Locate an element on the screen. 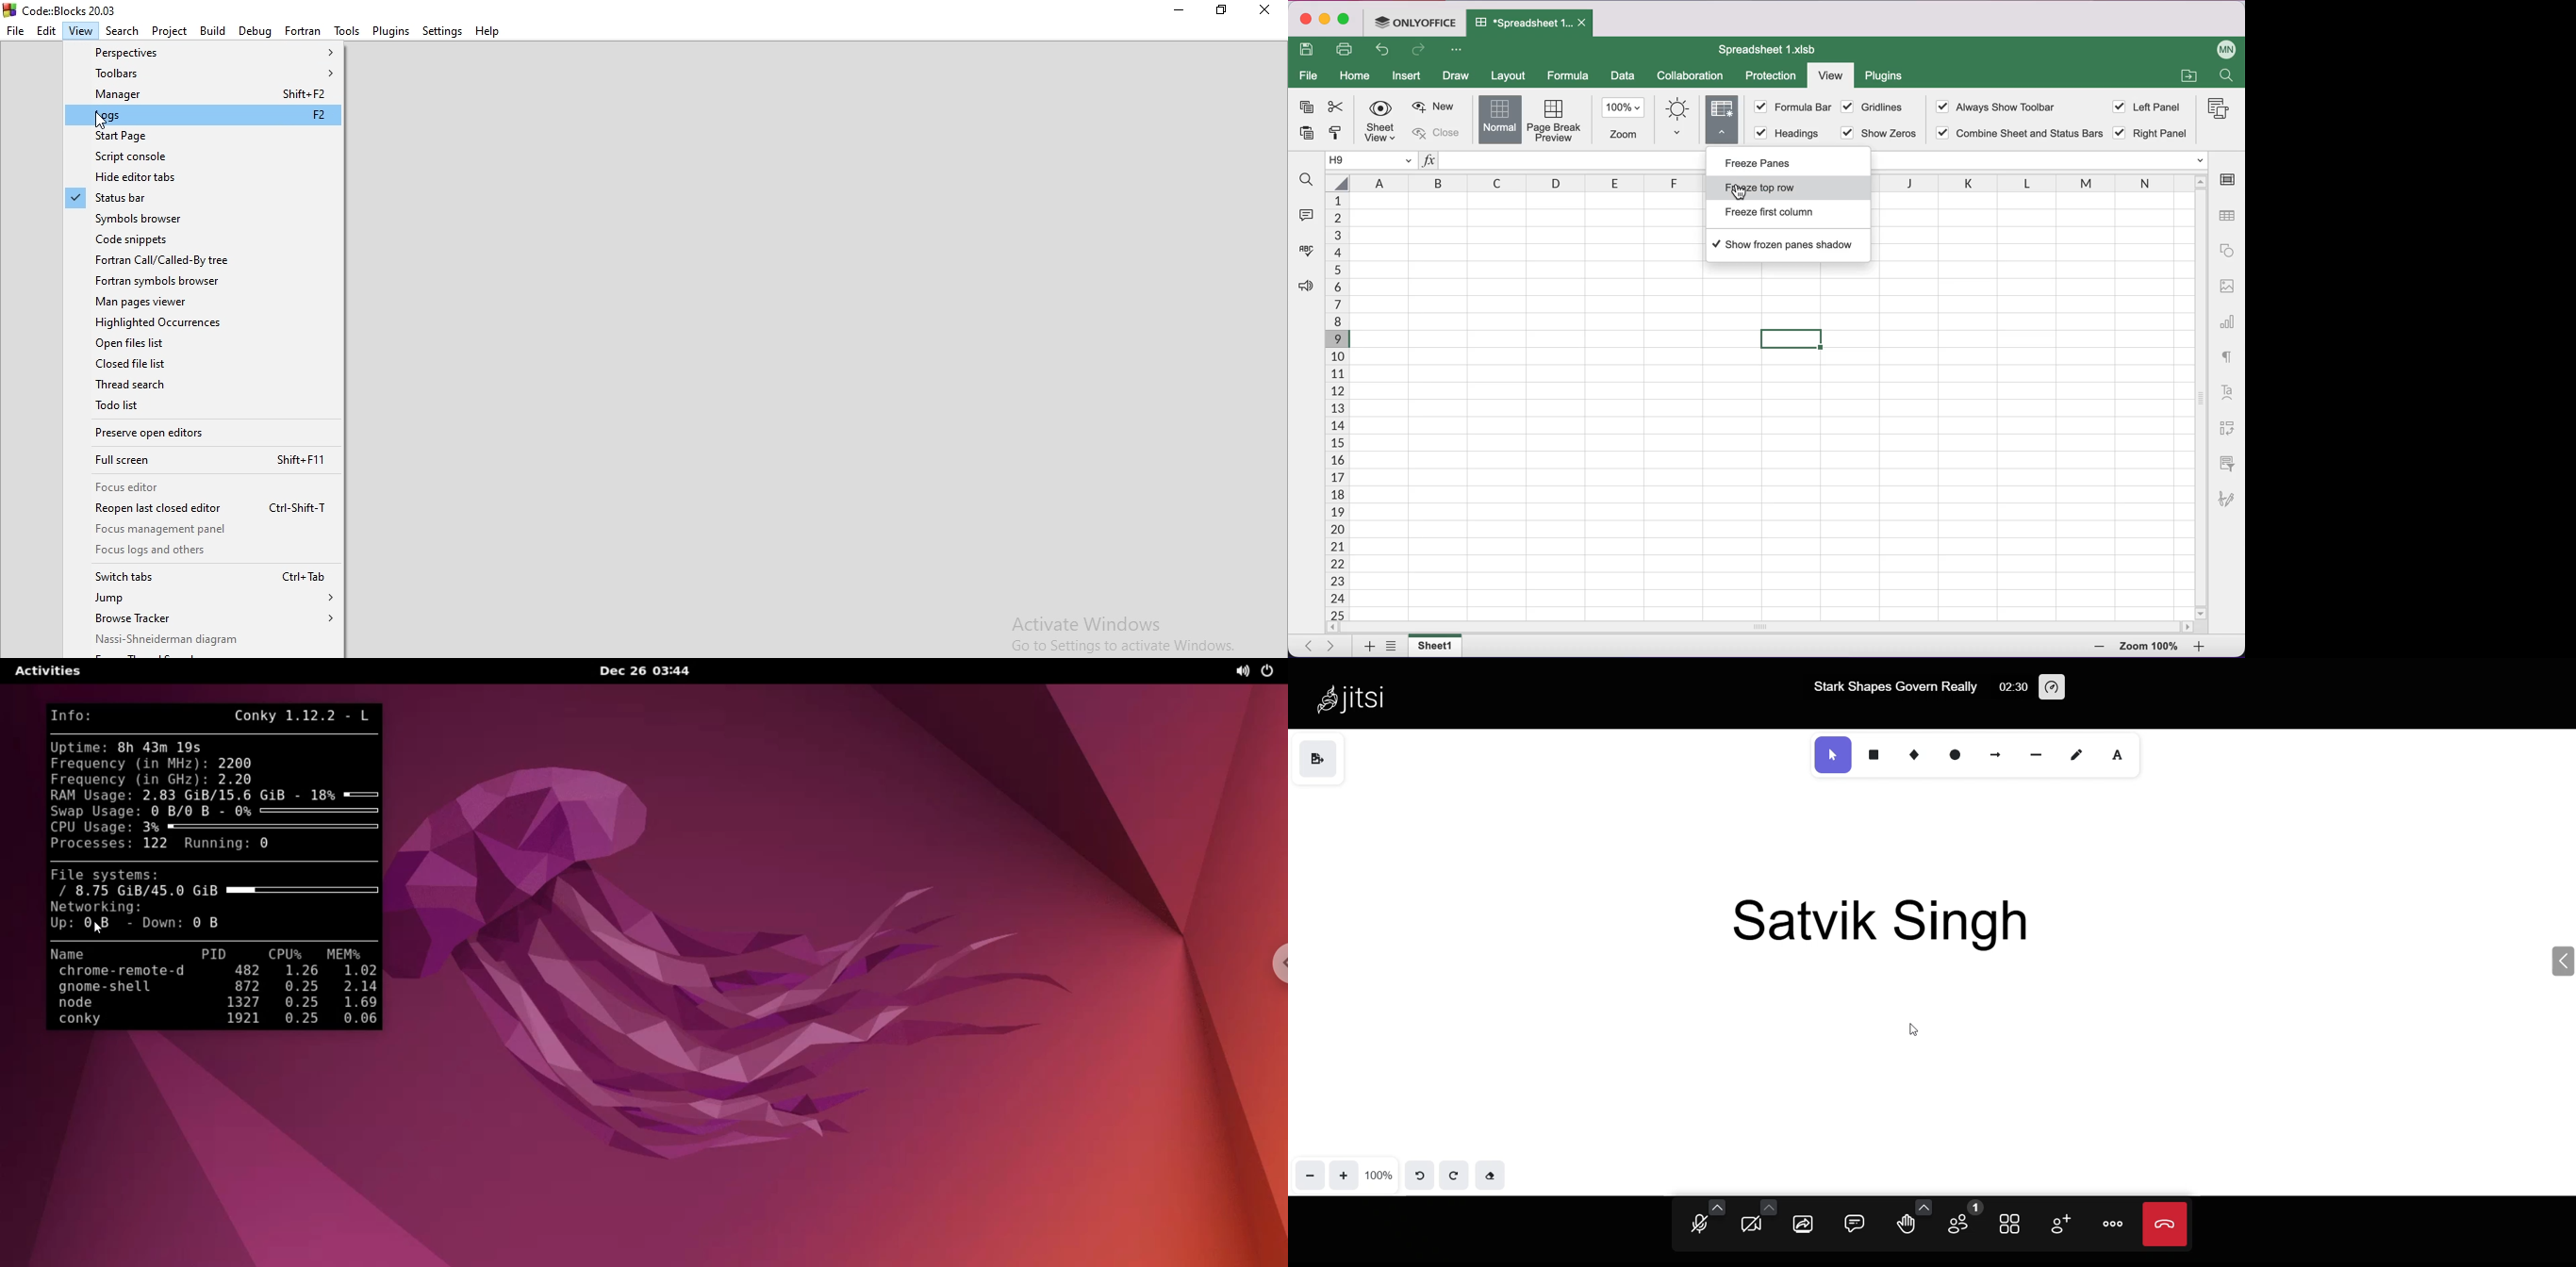 Image resolution: width=2576 pixels, height=1288 pixels. close is located at coordinates (1305, 19).